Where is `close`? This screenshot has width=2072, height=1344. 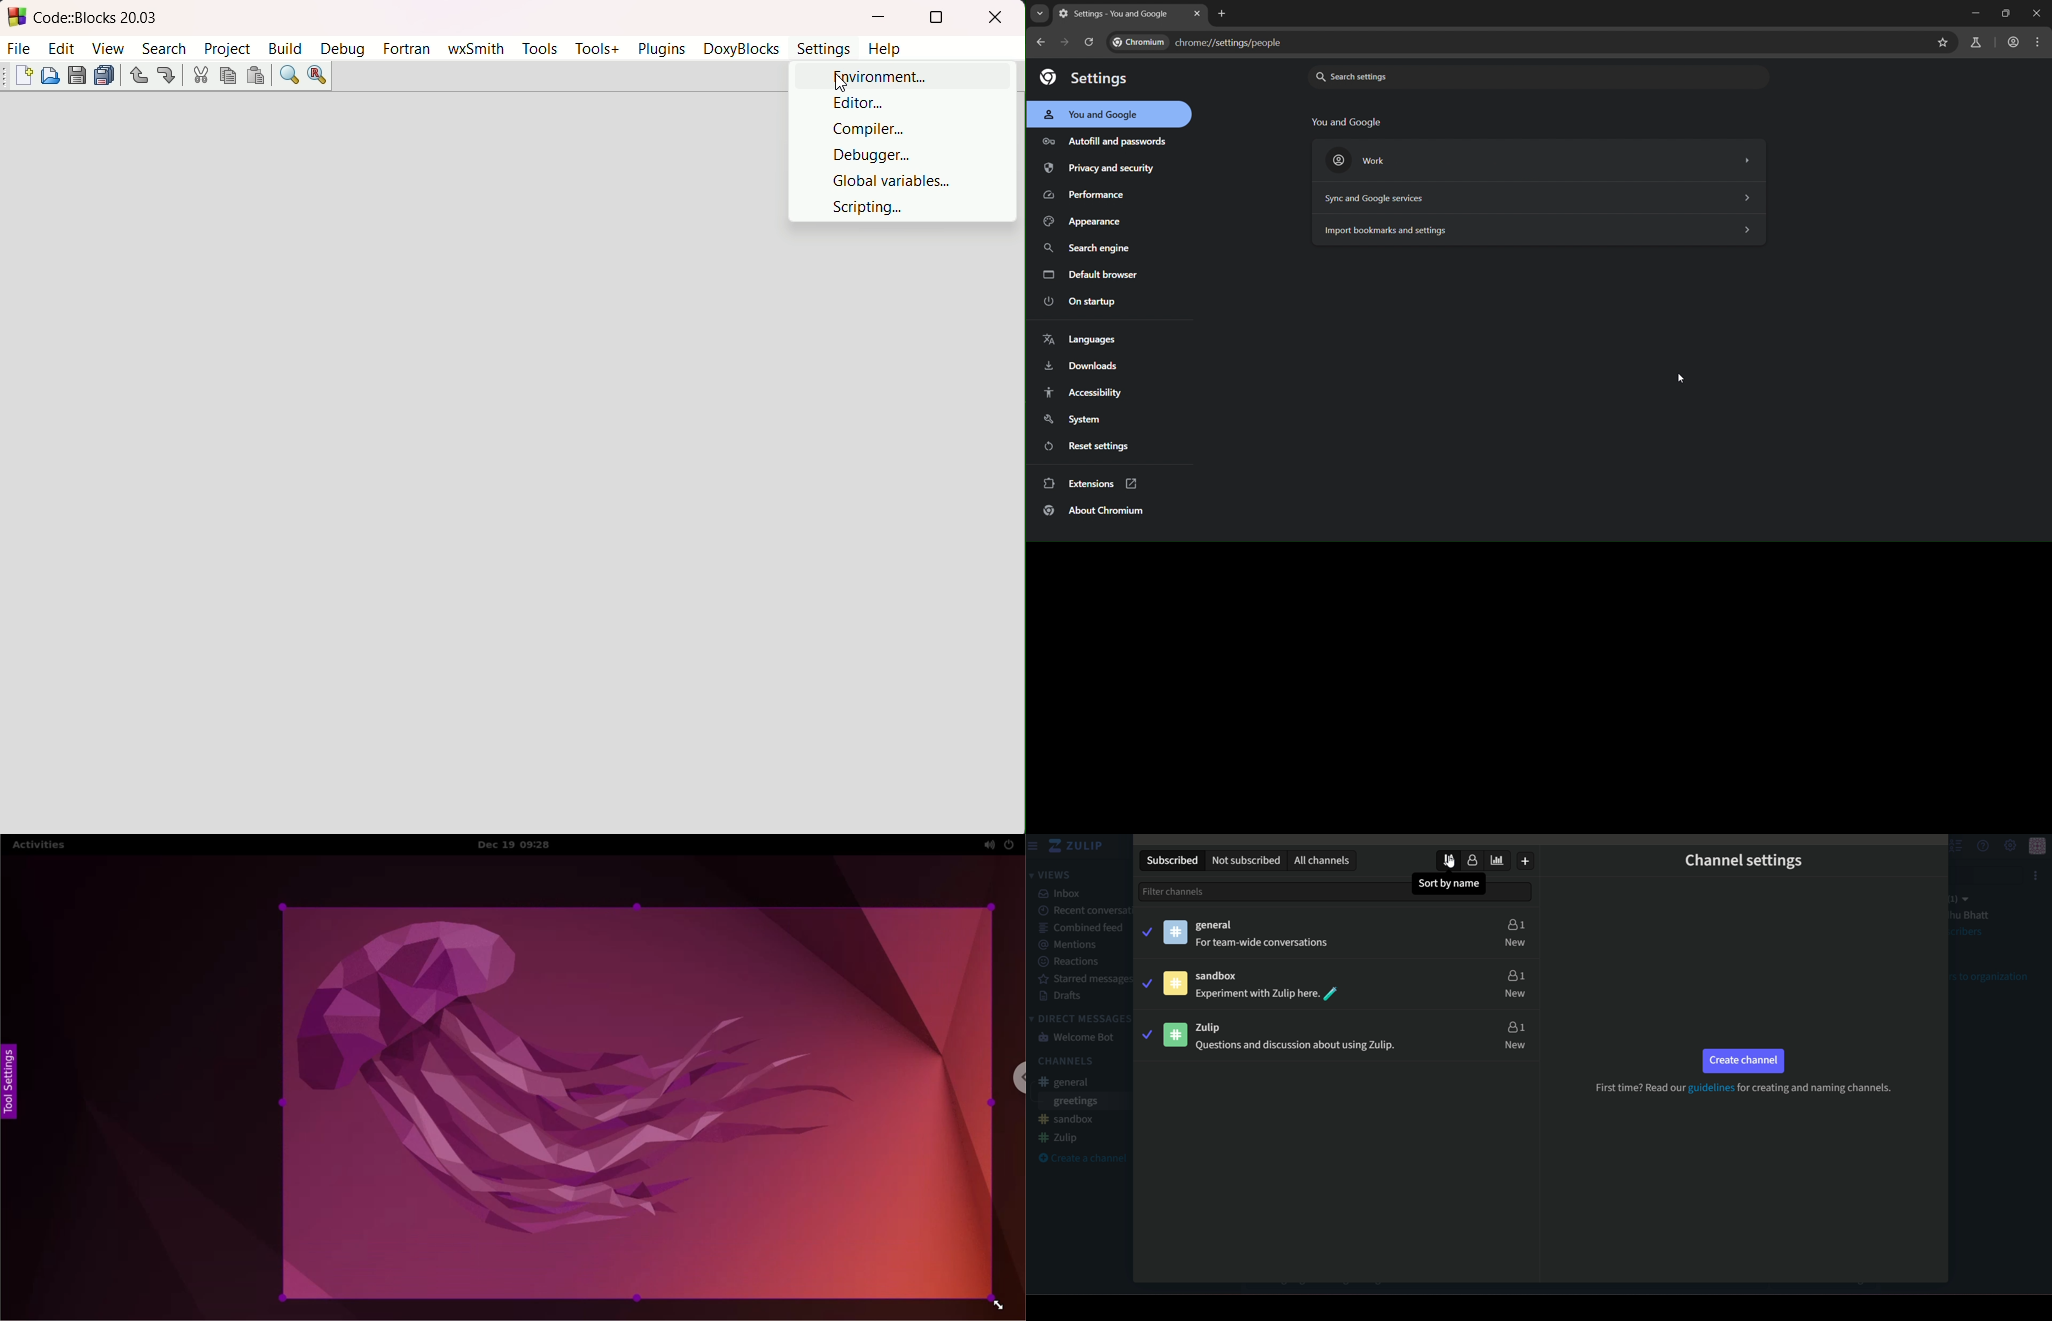 close is located at coordinates (2037, 13).